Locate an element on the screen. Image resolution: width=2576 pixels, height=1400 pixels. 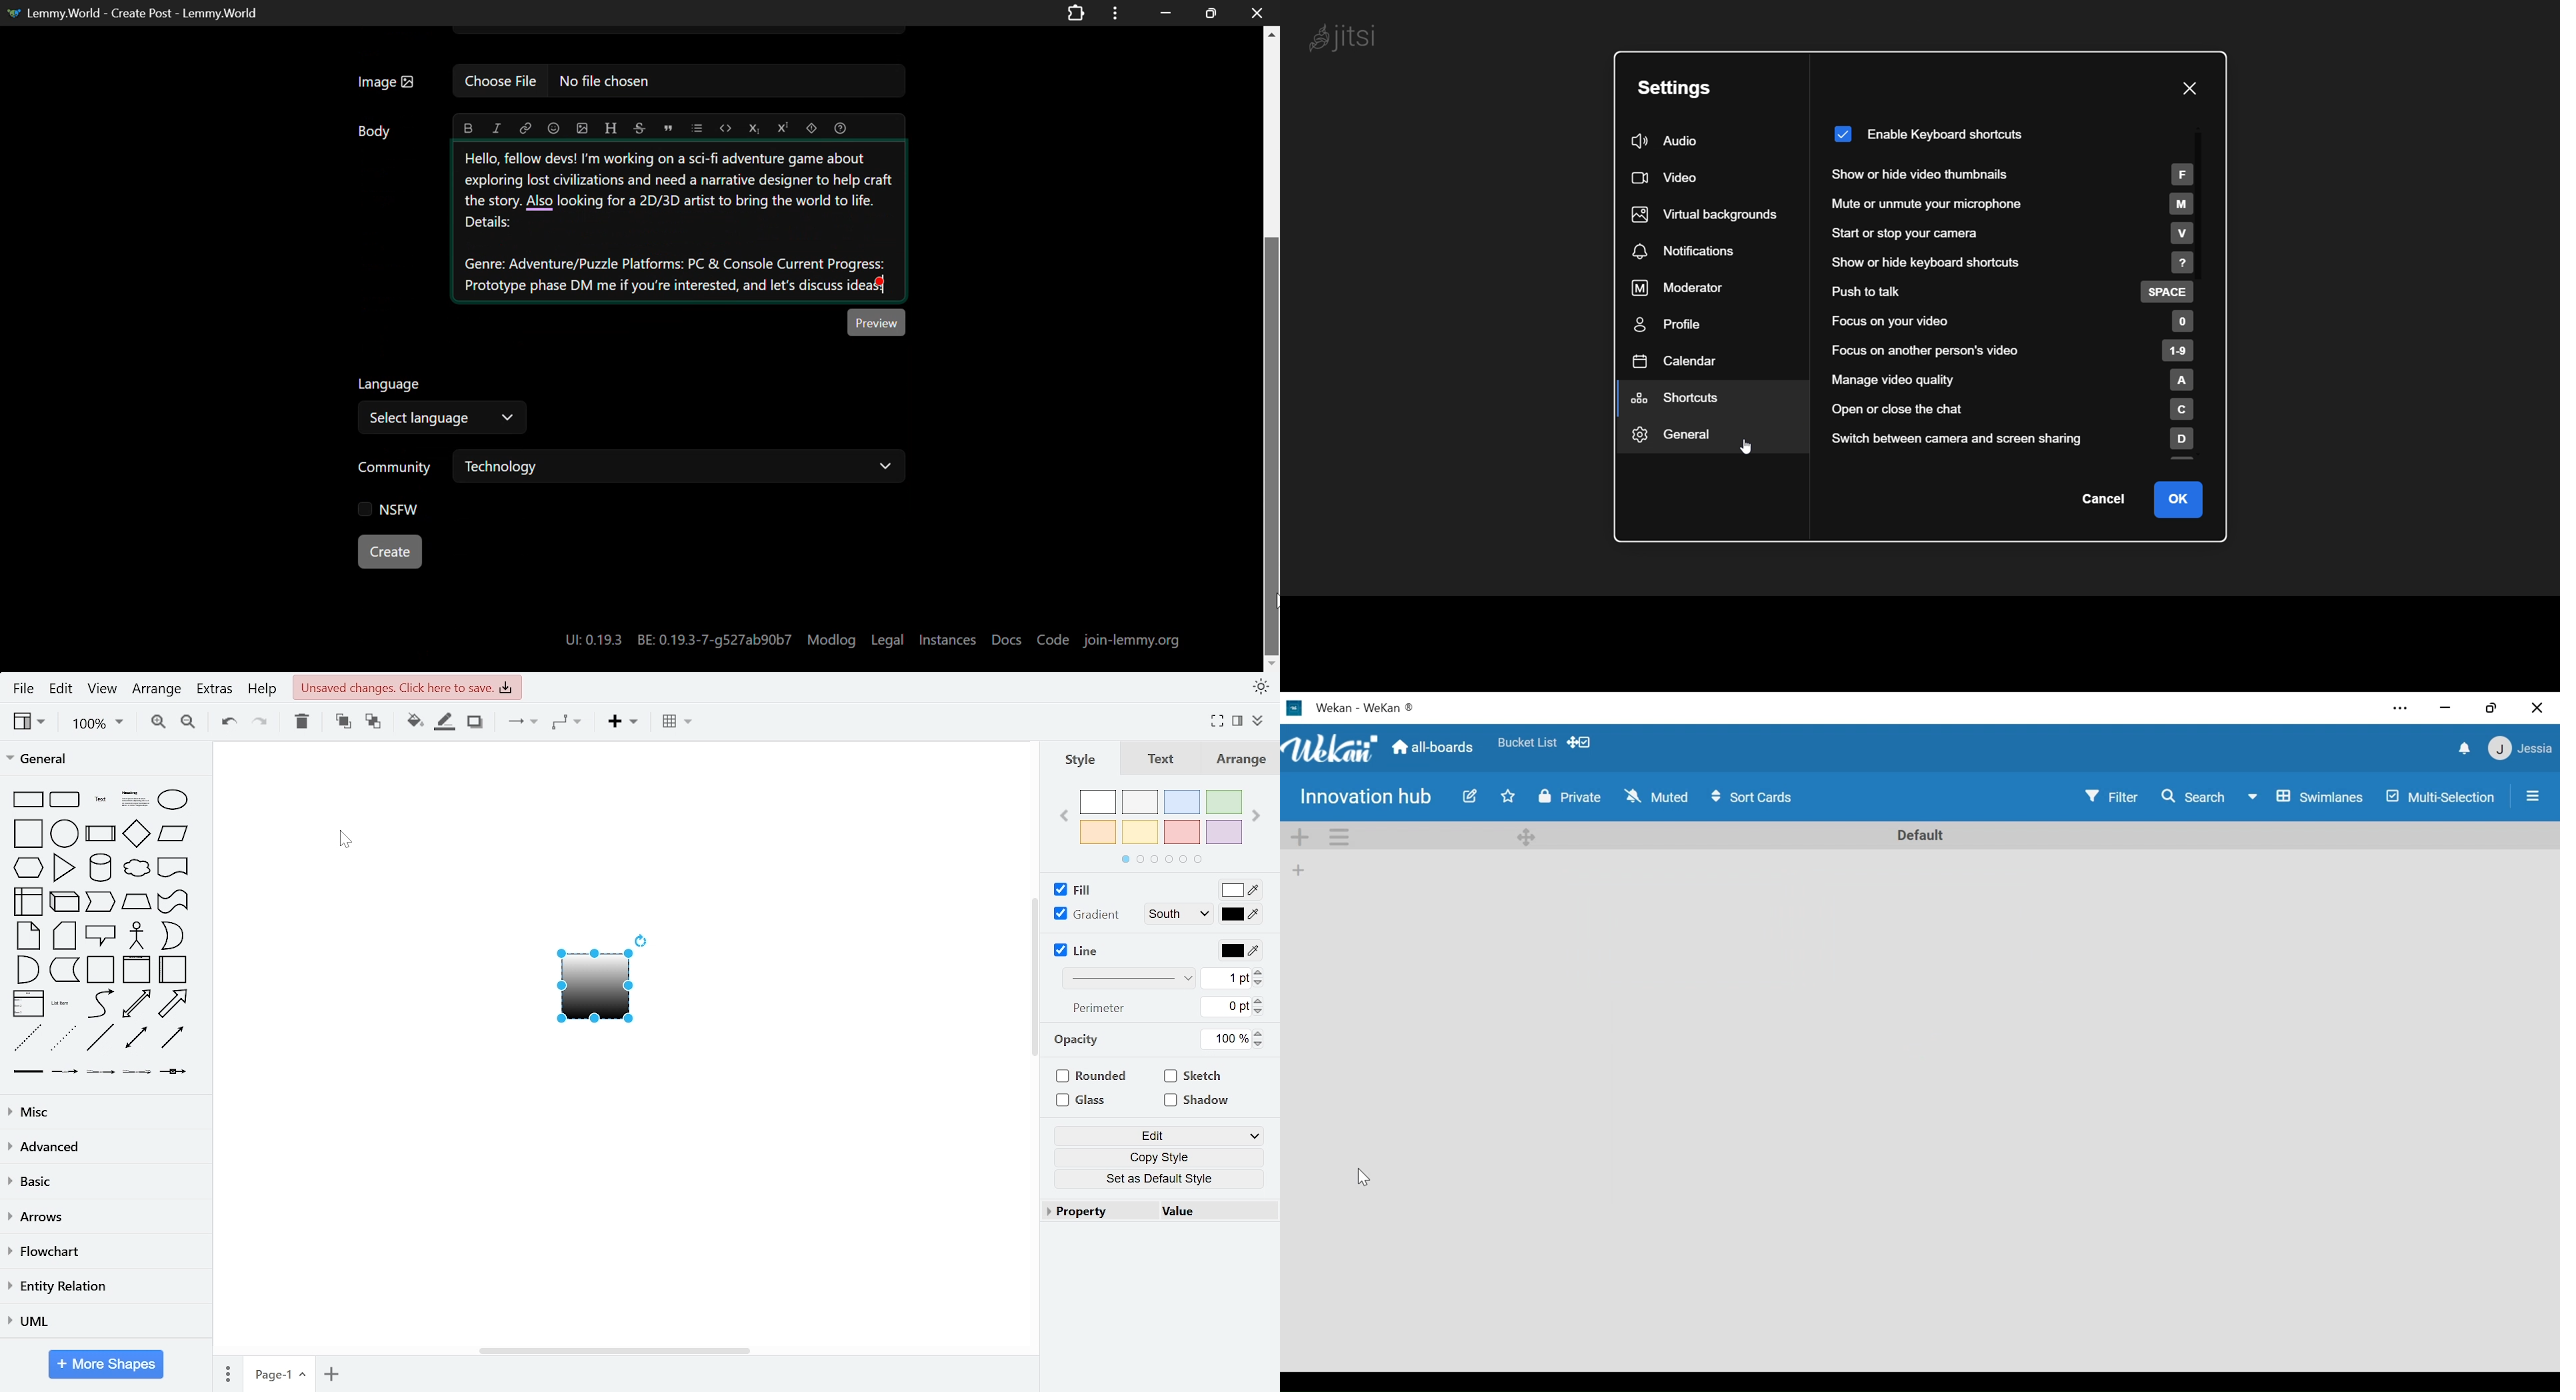
UML is located at coordinates (103, 1318).